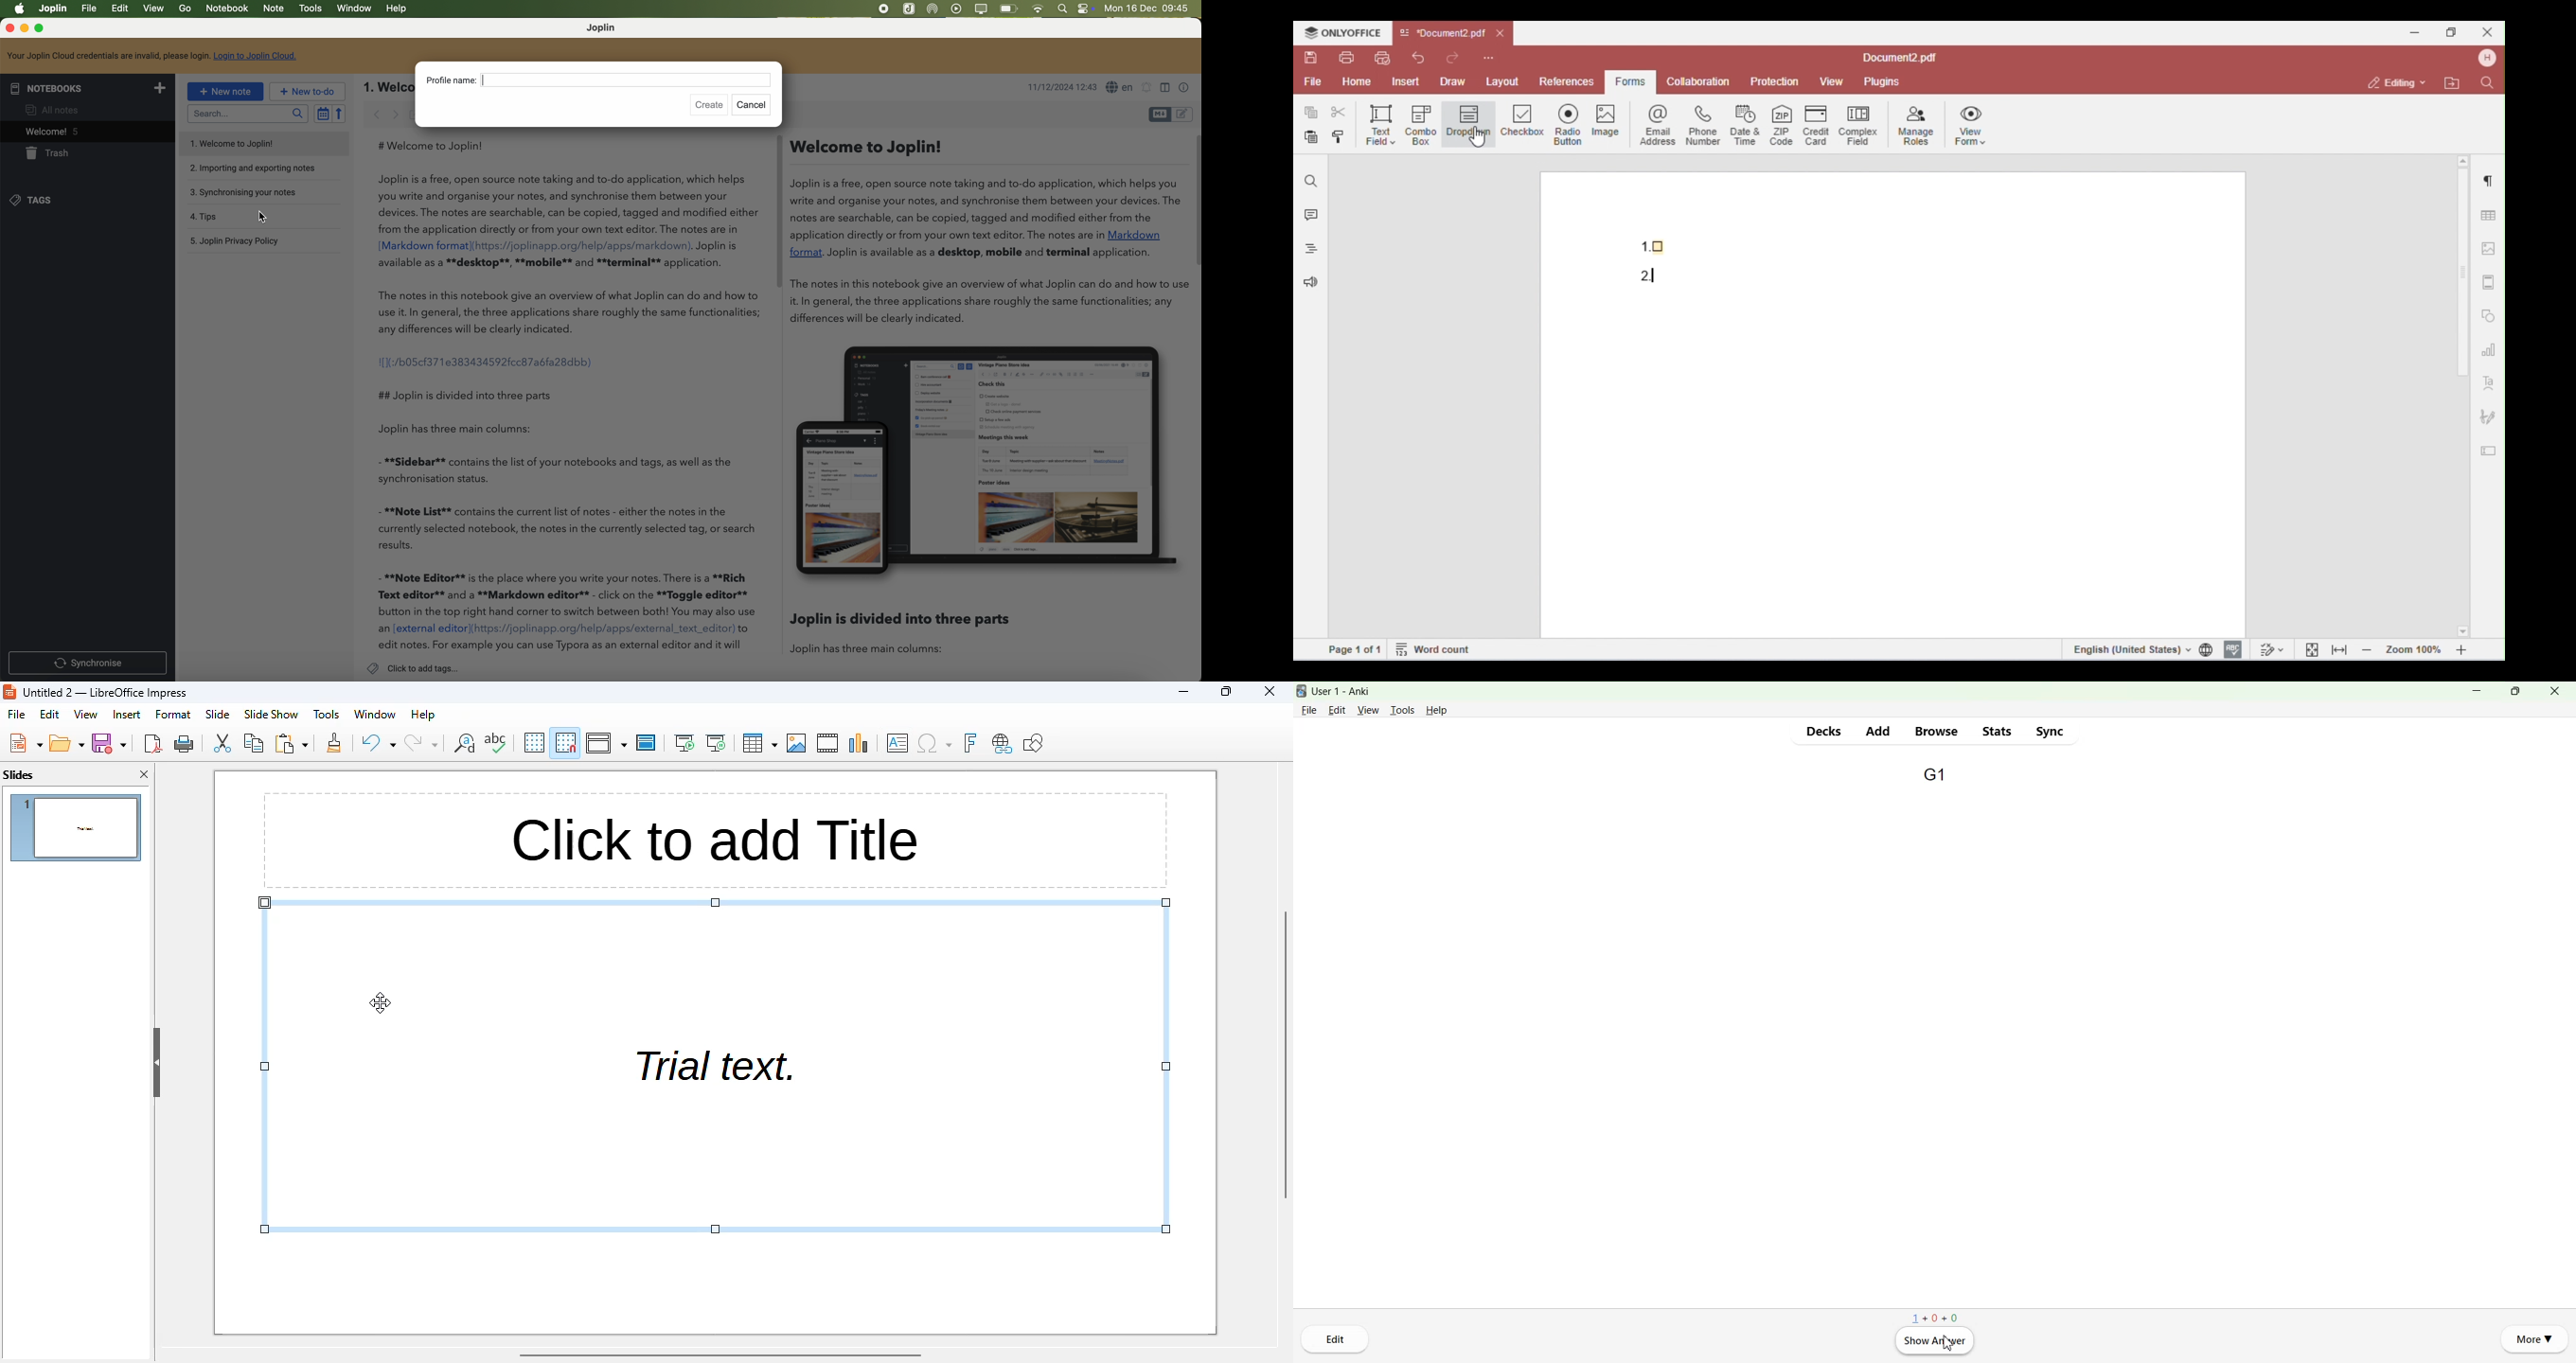  Describe the element at coordinates (1935, 1317) in the screenshot. I see `1+0+0` at that location.